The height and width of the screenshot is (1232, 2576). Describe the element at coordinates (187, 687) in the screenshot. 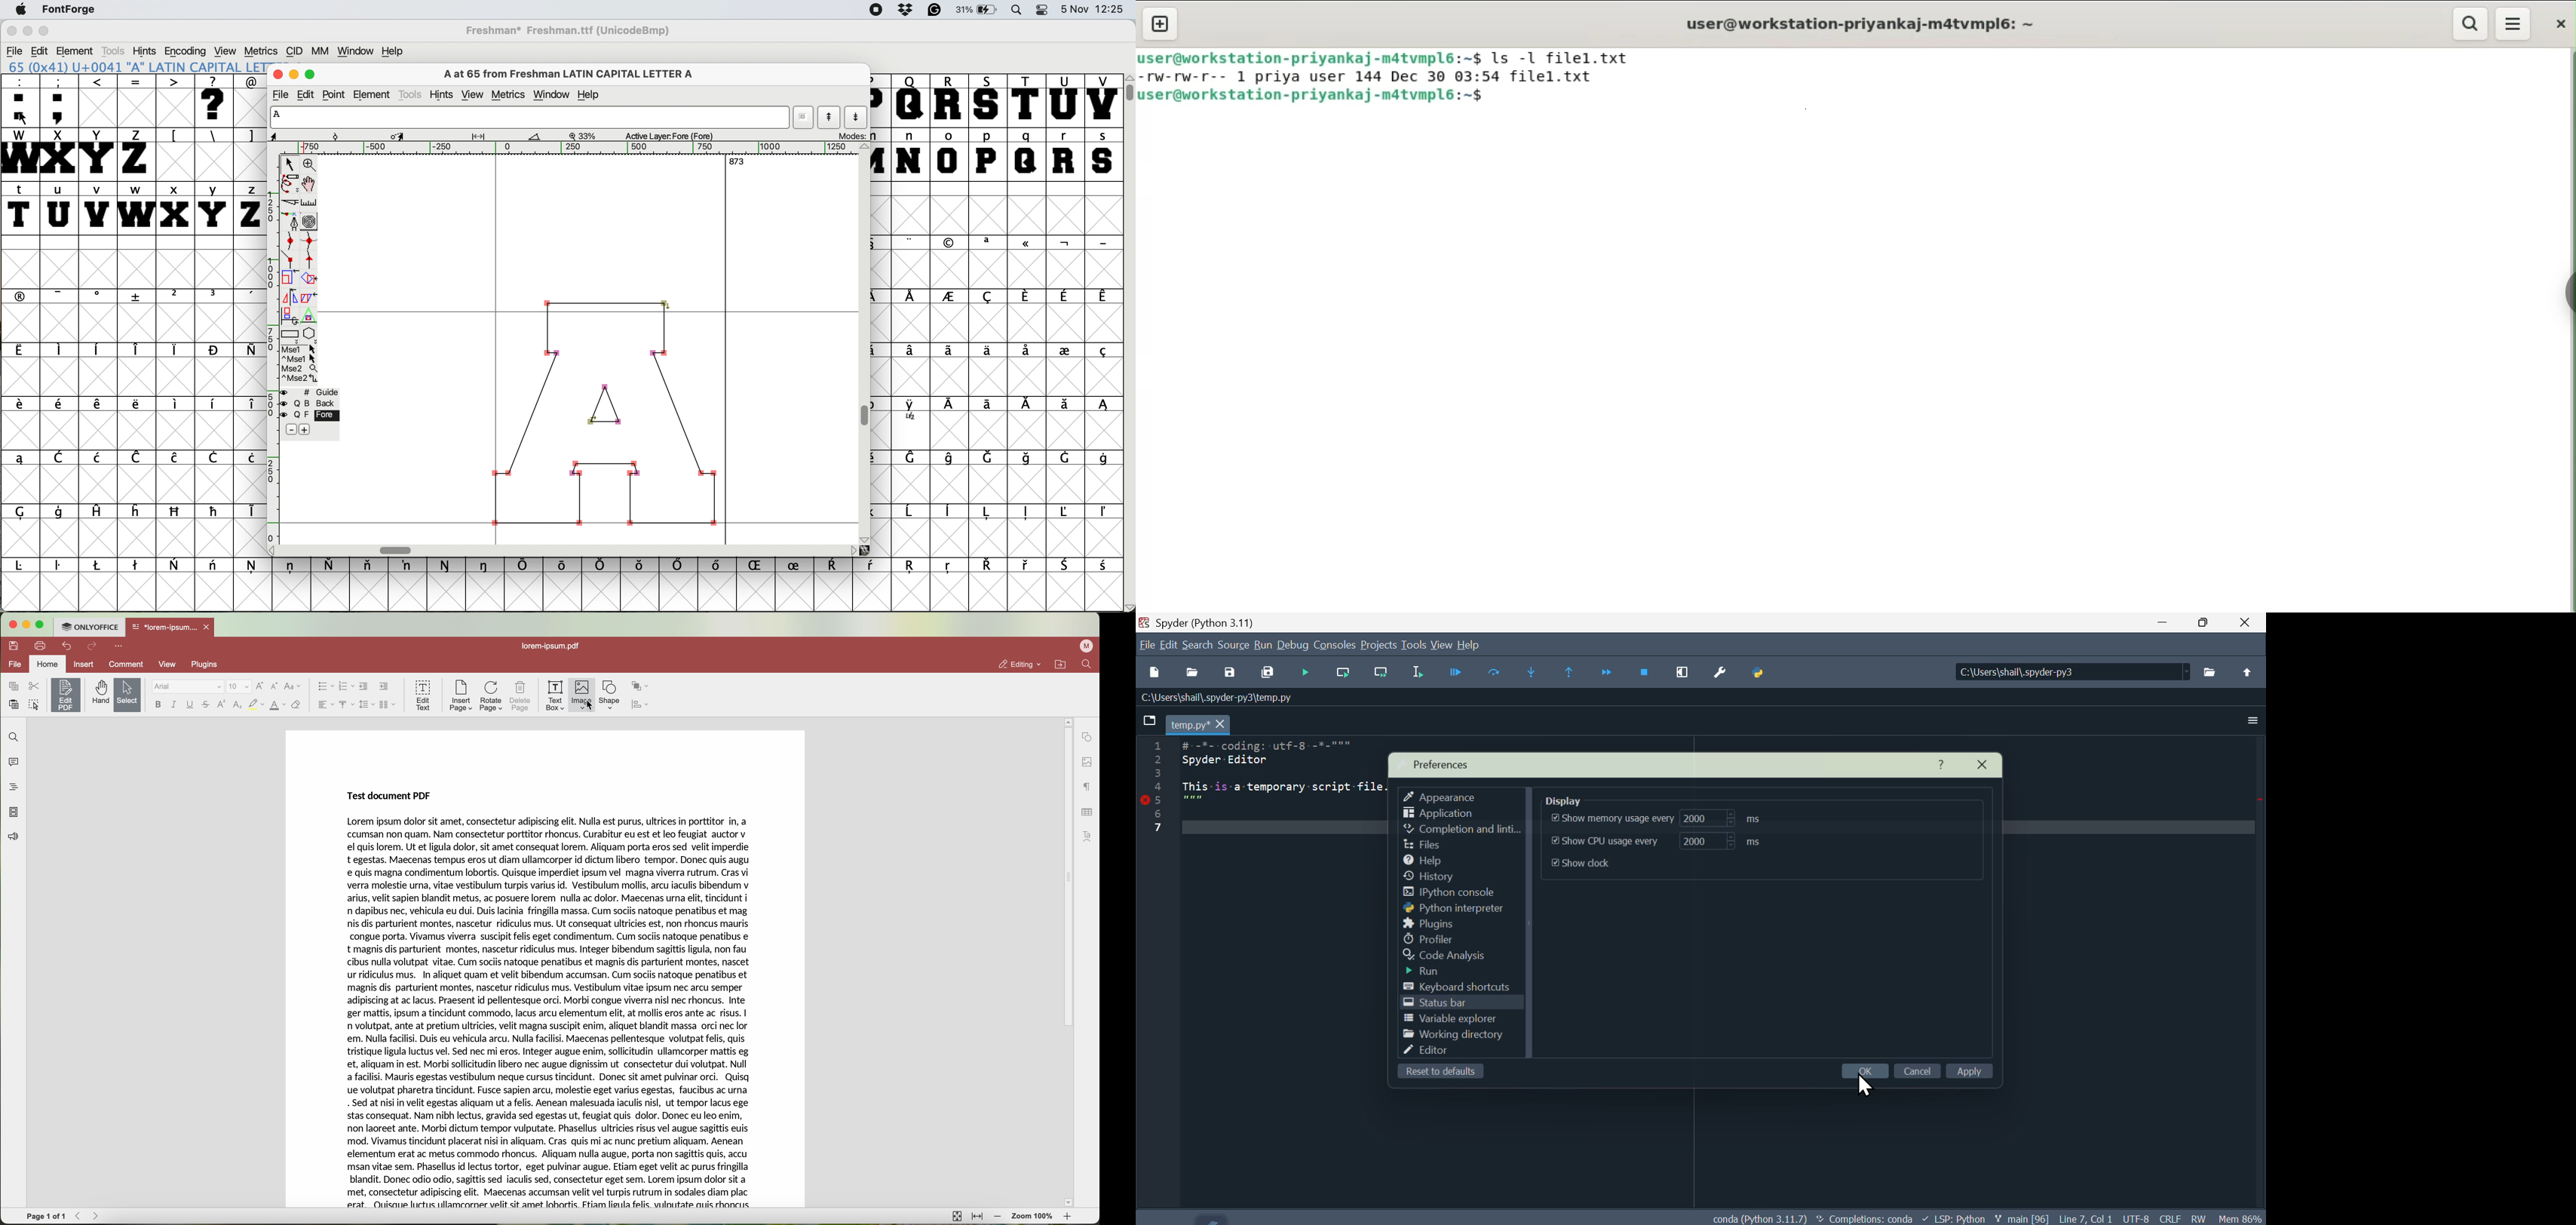

I see `Arial` at that location.